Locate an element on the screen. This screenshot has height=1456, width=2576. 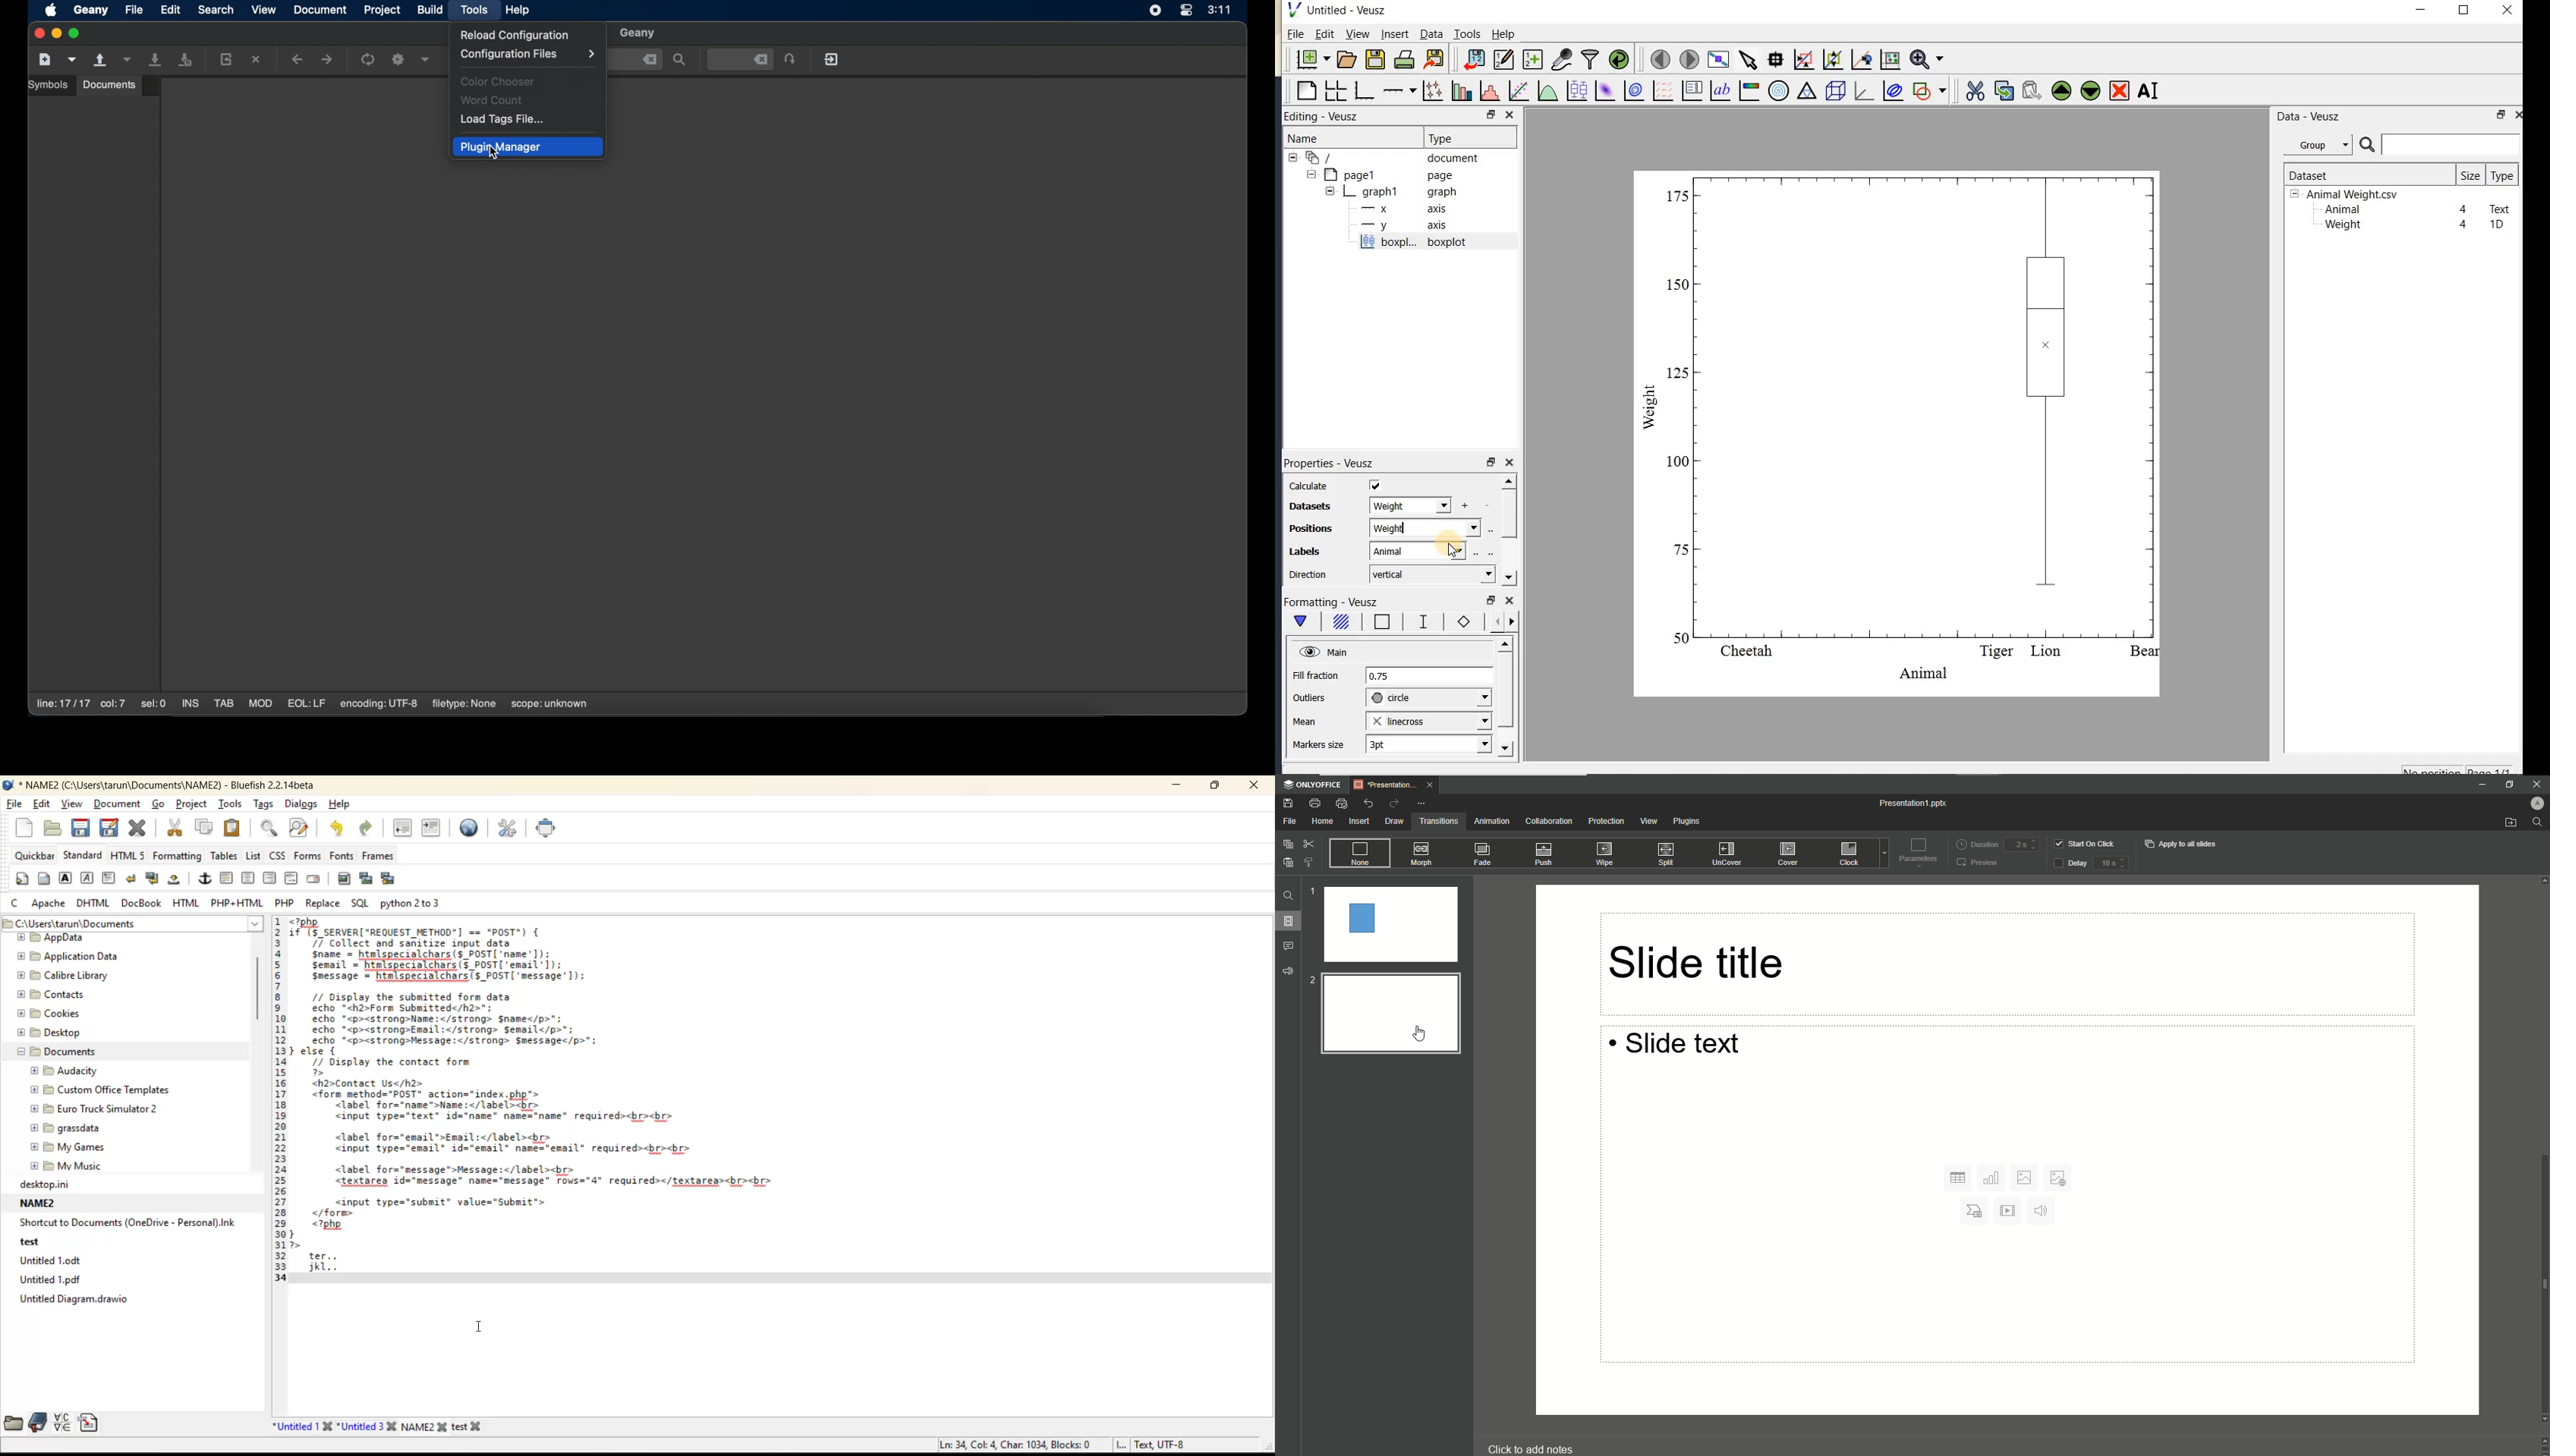
whisker line is located at coordinates (1421, 622).